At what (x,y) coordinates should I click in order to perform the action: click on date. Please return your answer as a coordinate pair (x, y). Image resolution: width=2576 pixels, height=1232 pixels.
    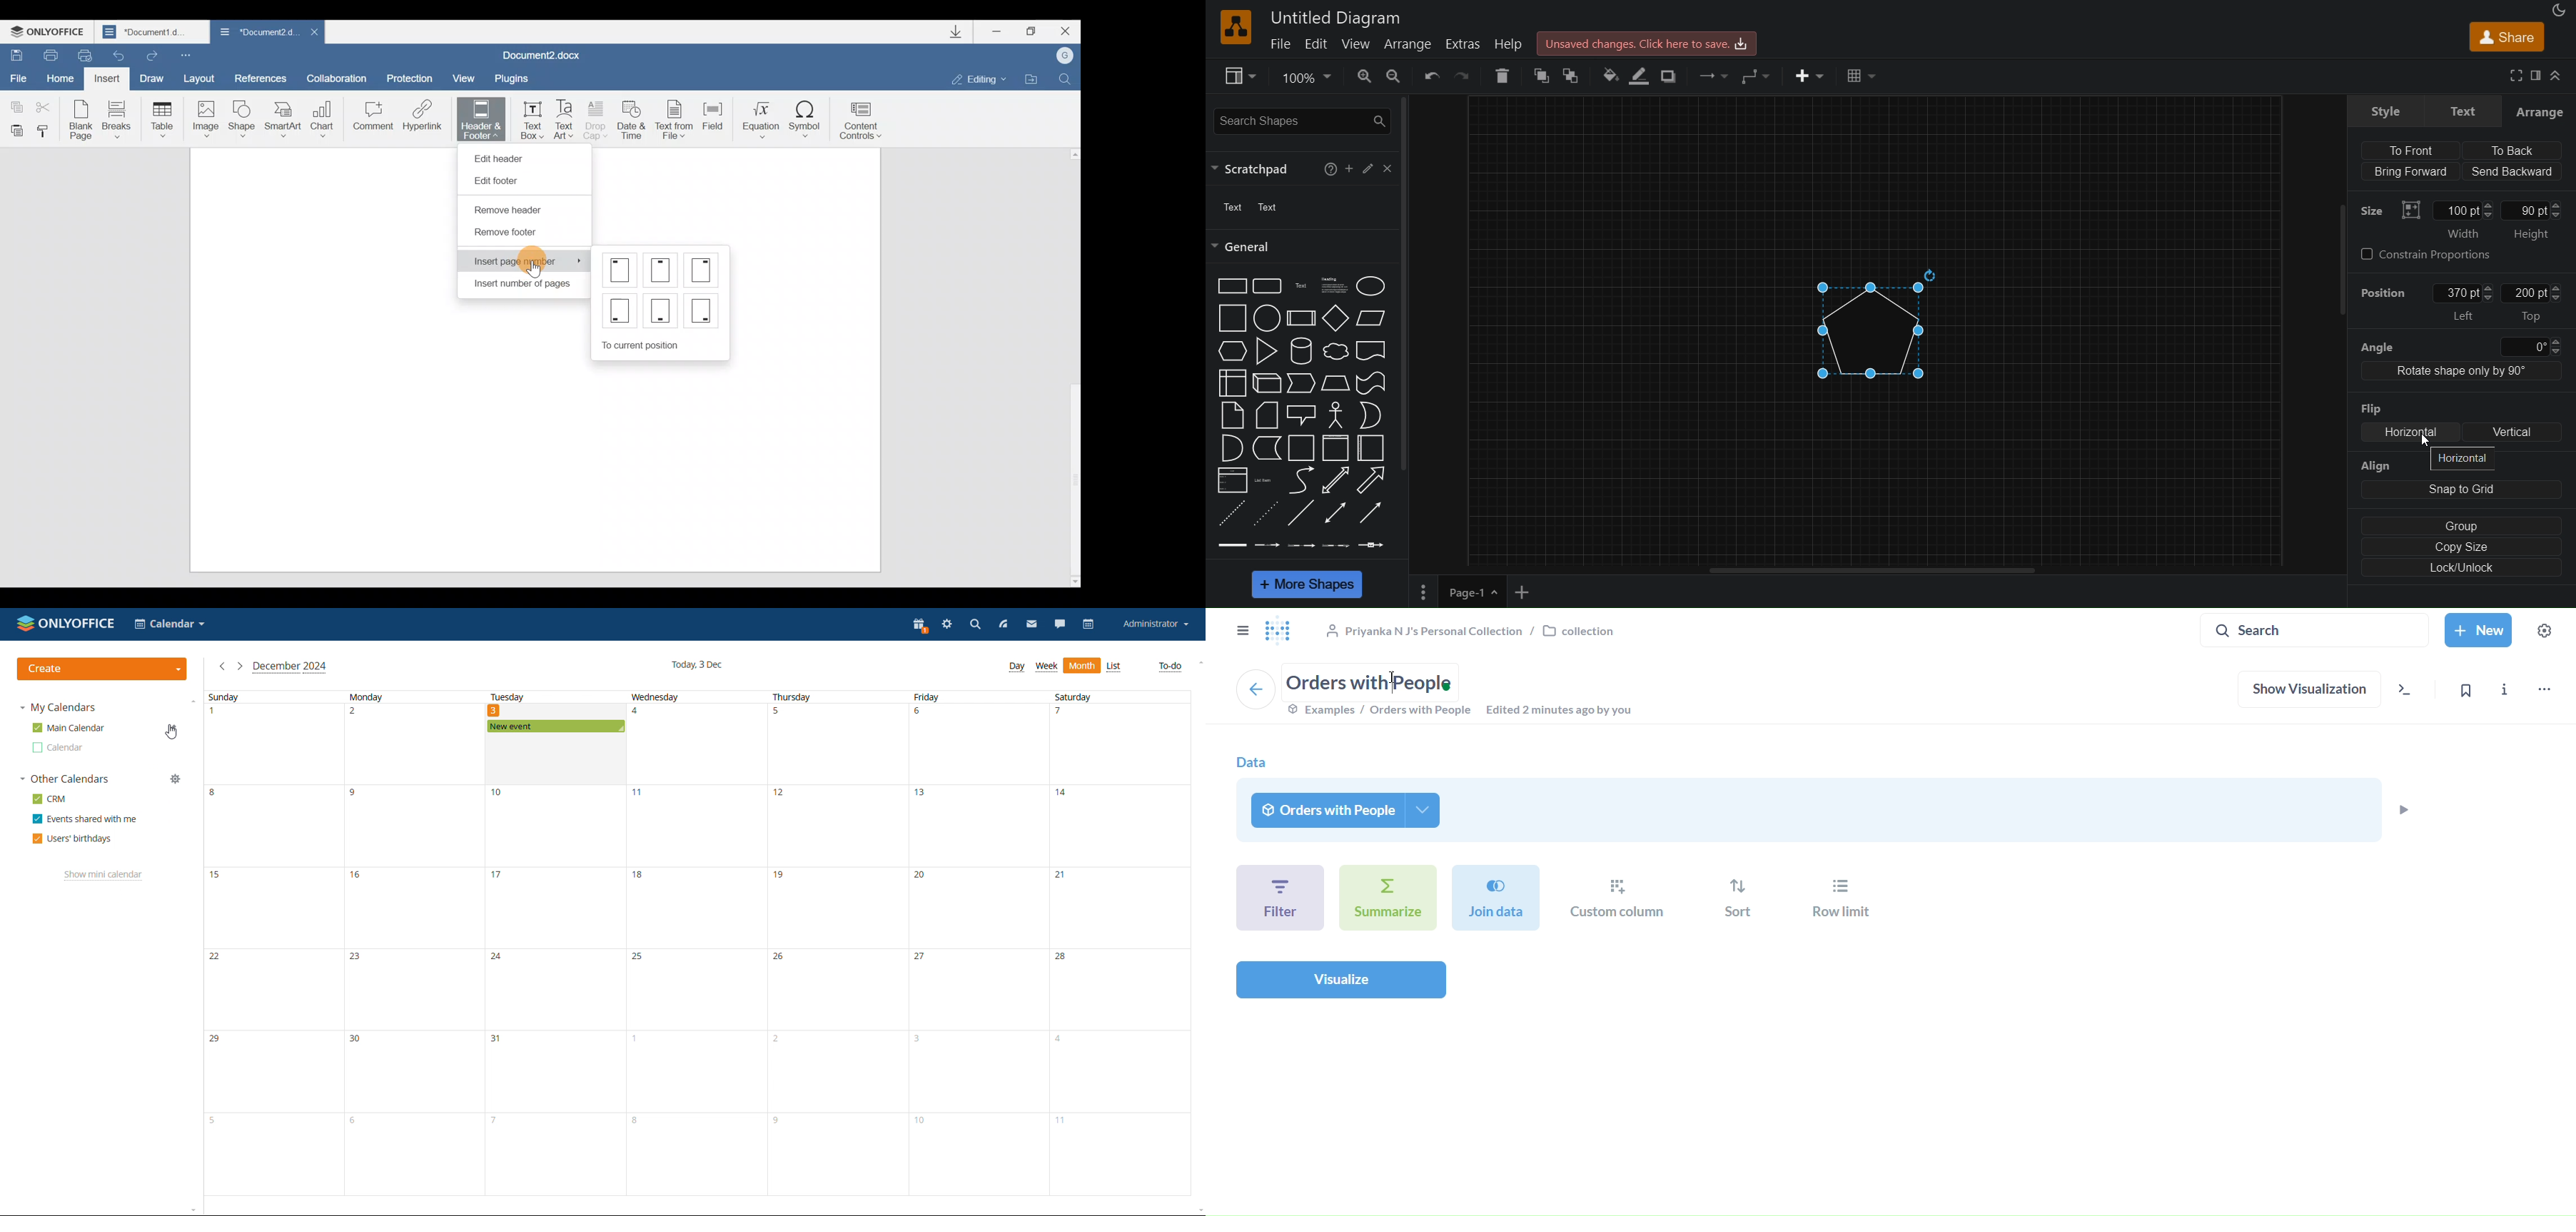
    Looking at the image, I should click on (975, 1156).